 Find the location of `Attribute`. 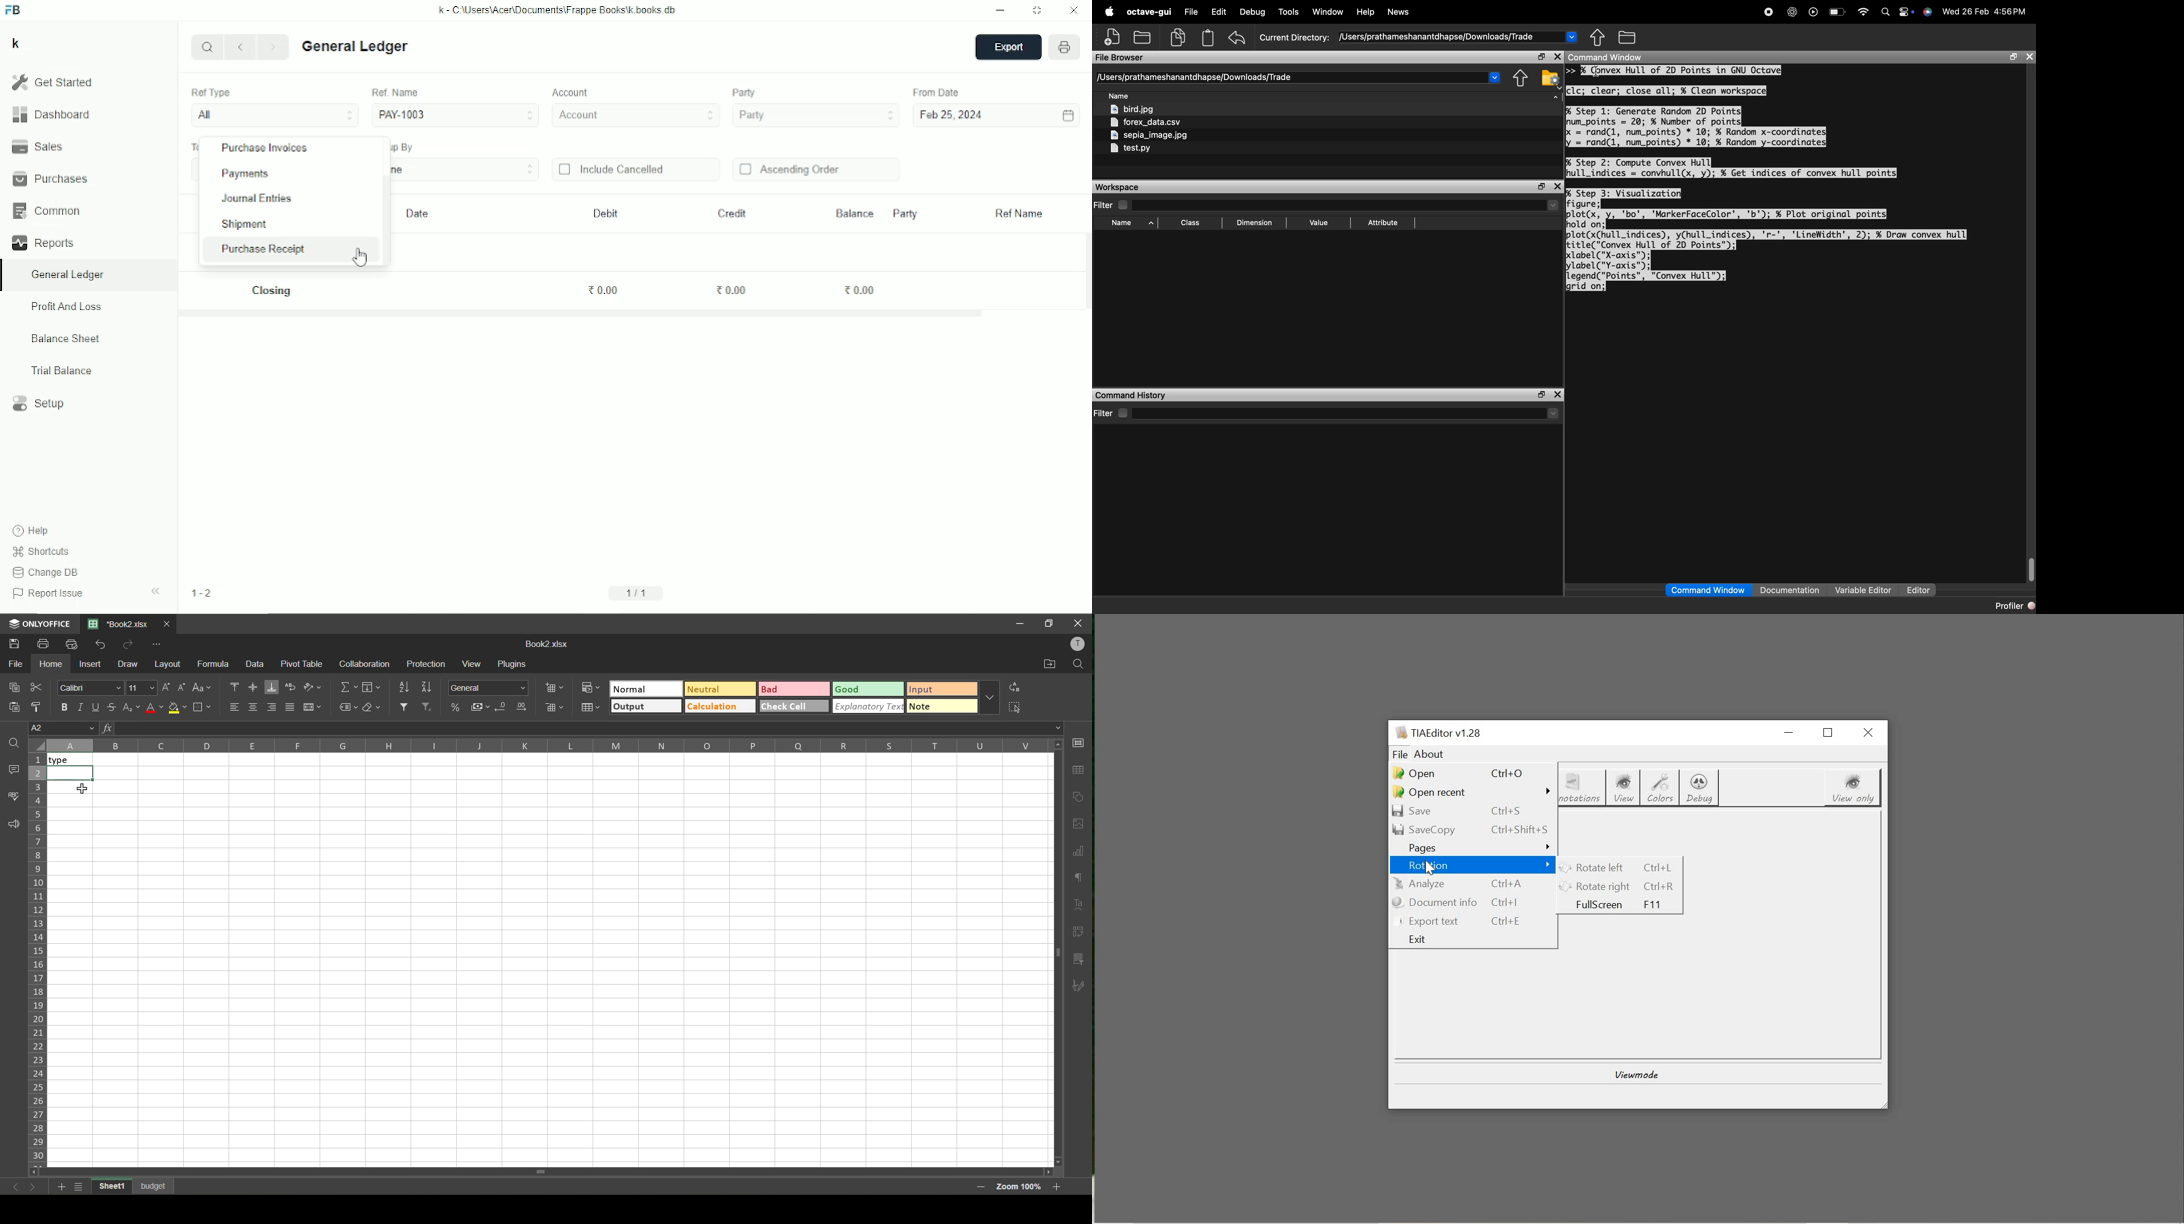

Attribute is located at coordinates (1383, 222).